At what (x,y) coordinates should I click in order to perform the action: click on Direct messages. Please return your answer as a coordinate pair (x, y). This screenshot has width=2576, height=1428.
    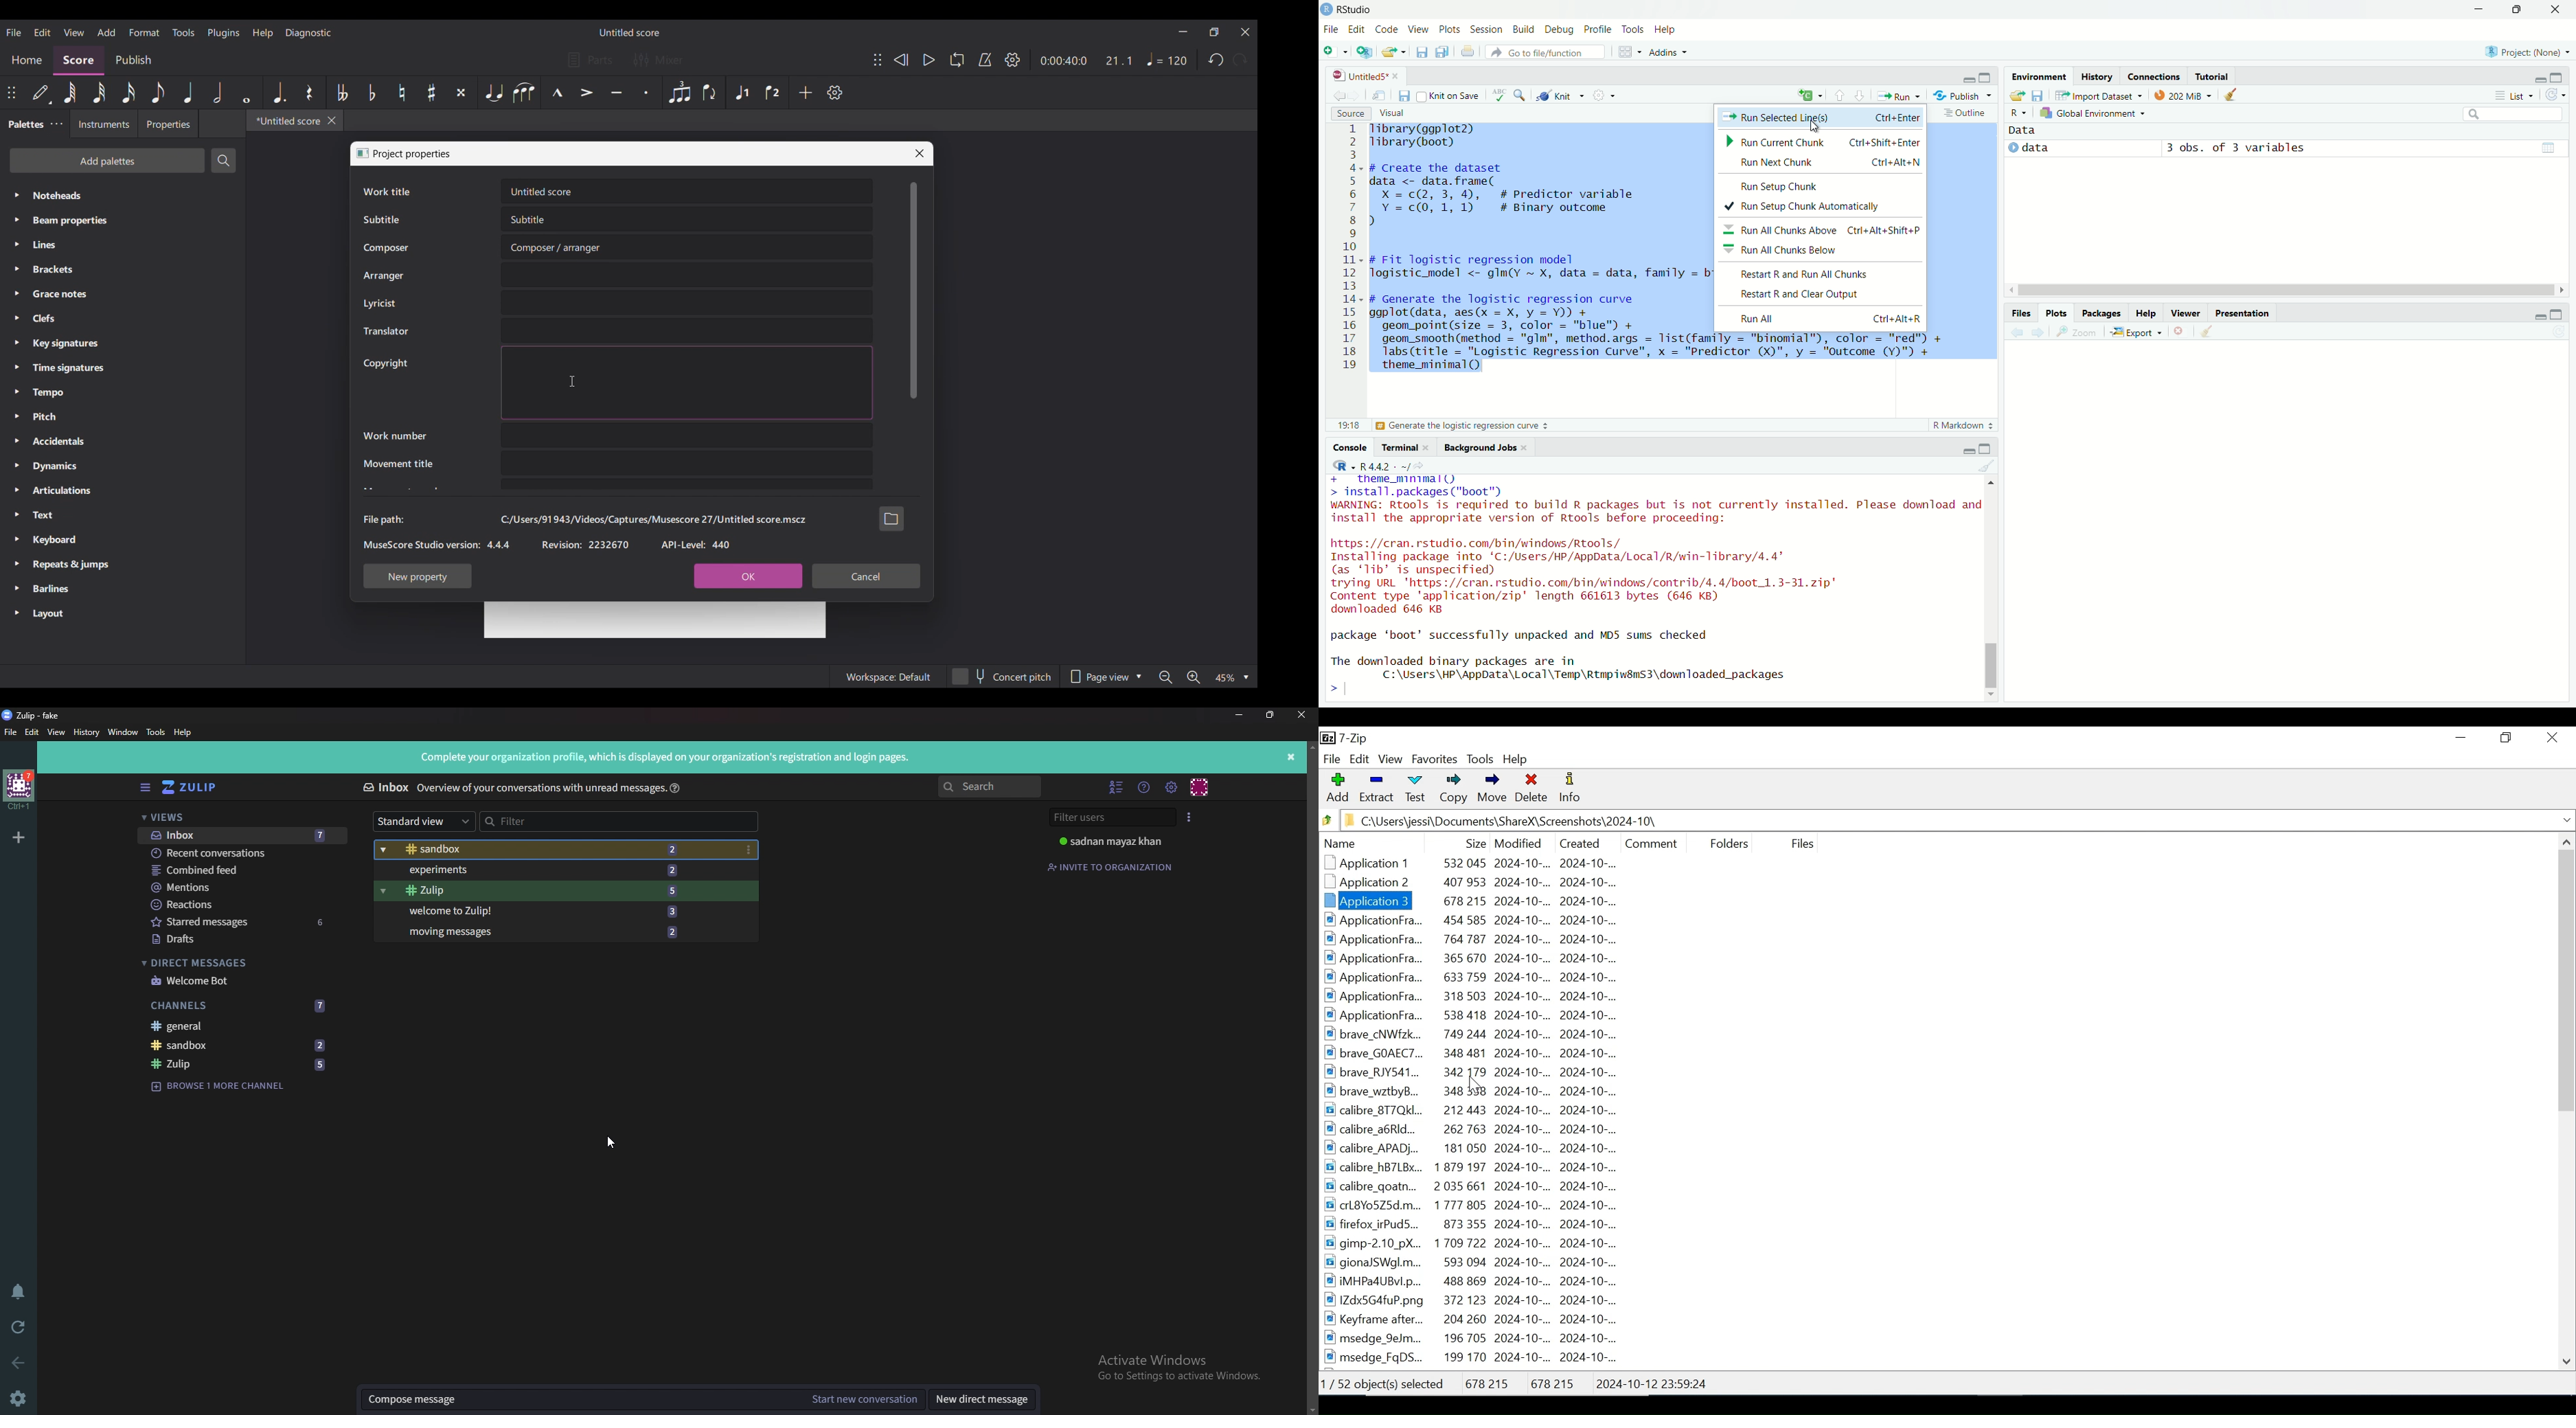
    Looking at the image, I should click on (235, 961).